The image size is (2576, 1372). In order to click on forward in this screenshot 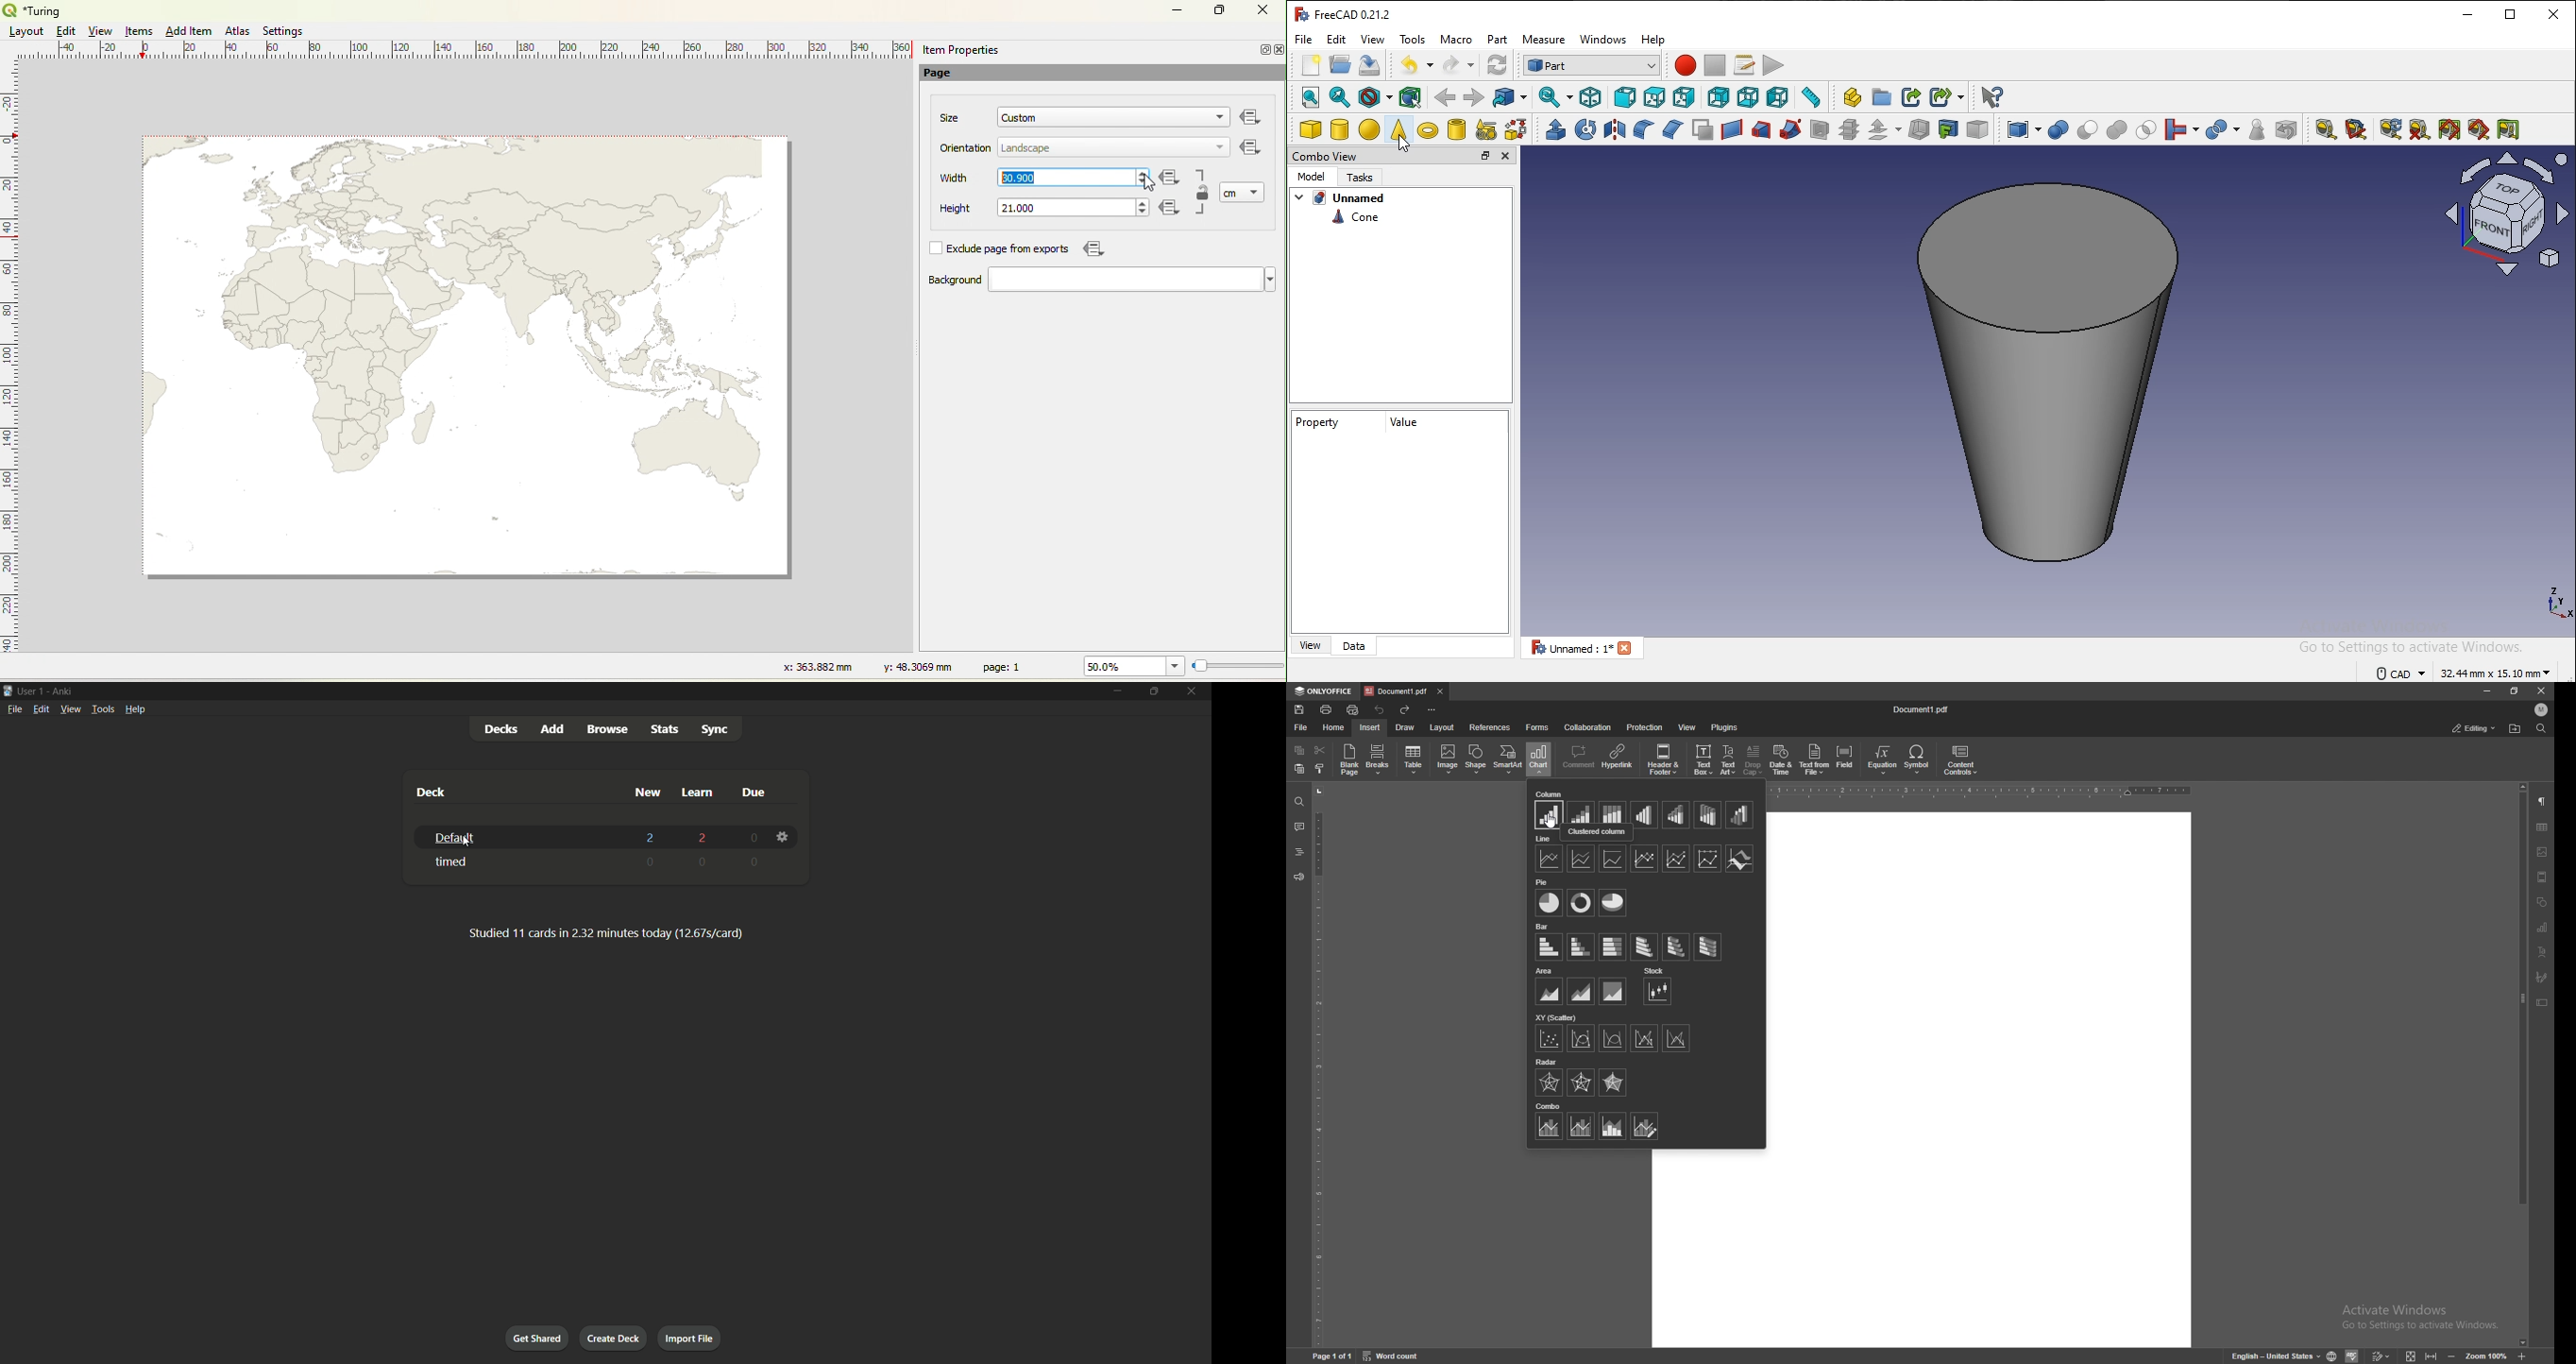, I will do `click(1475, 97)`.